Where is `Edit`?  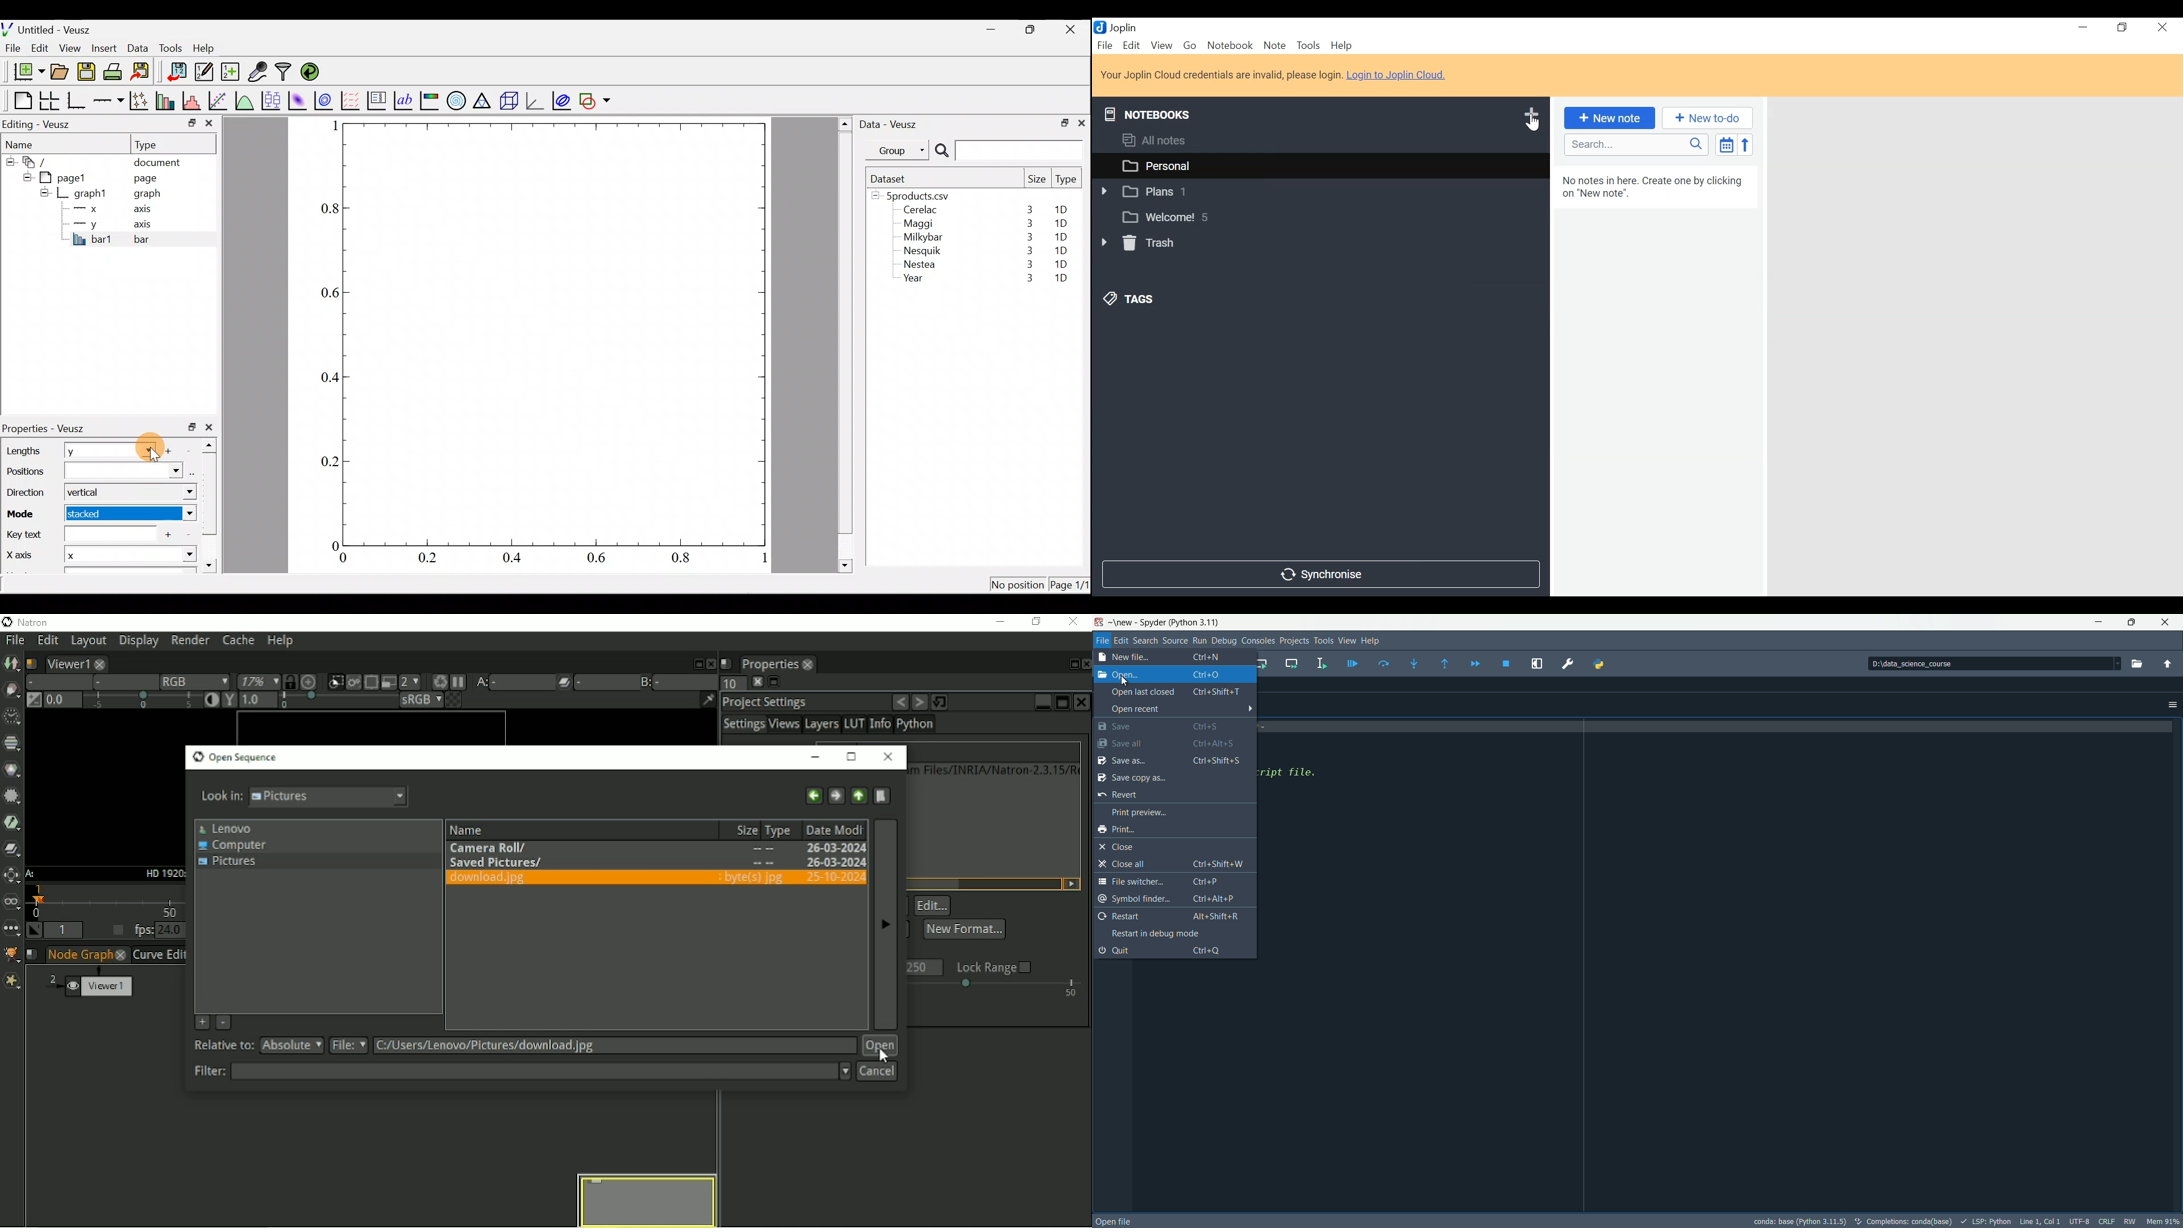
Edit is located at coordinates (40, 47).